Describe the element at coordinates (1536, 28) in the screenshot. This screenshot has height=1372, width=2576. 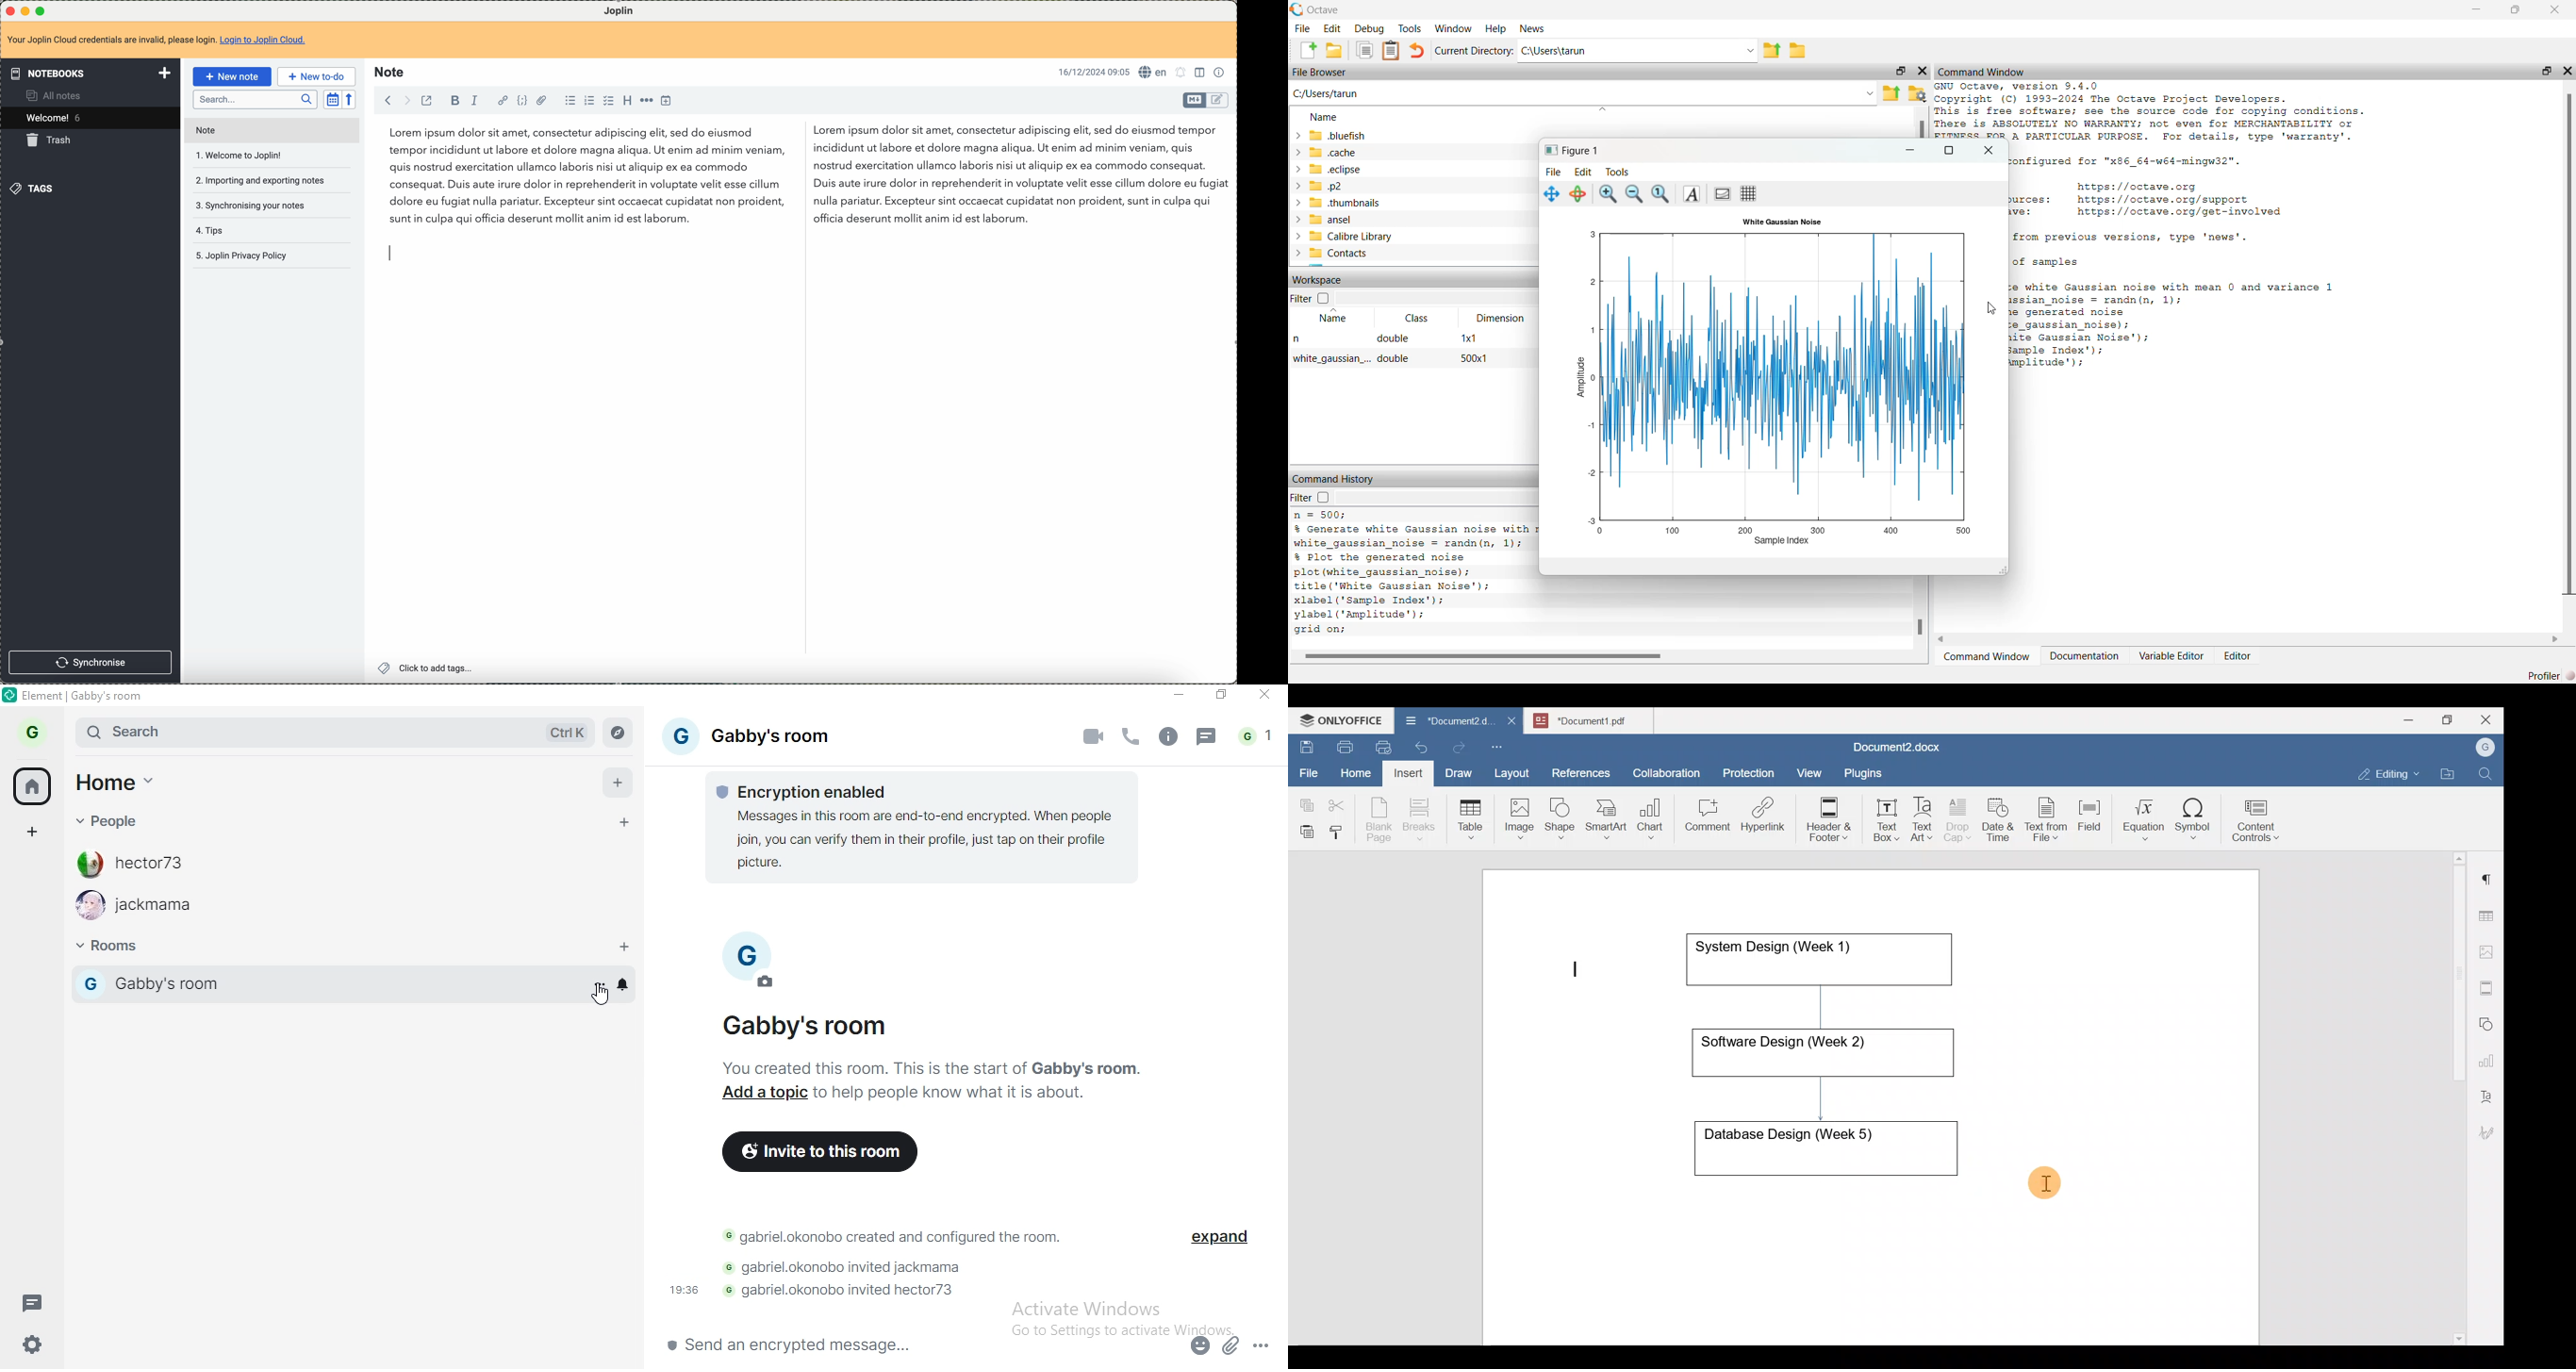
I see `News` at that location.